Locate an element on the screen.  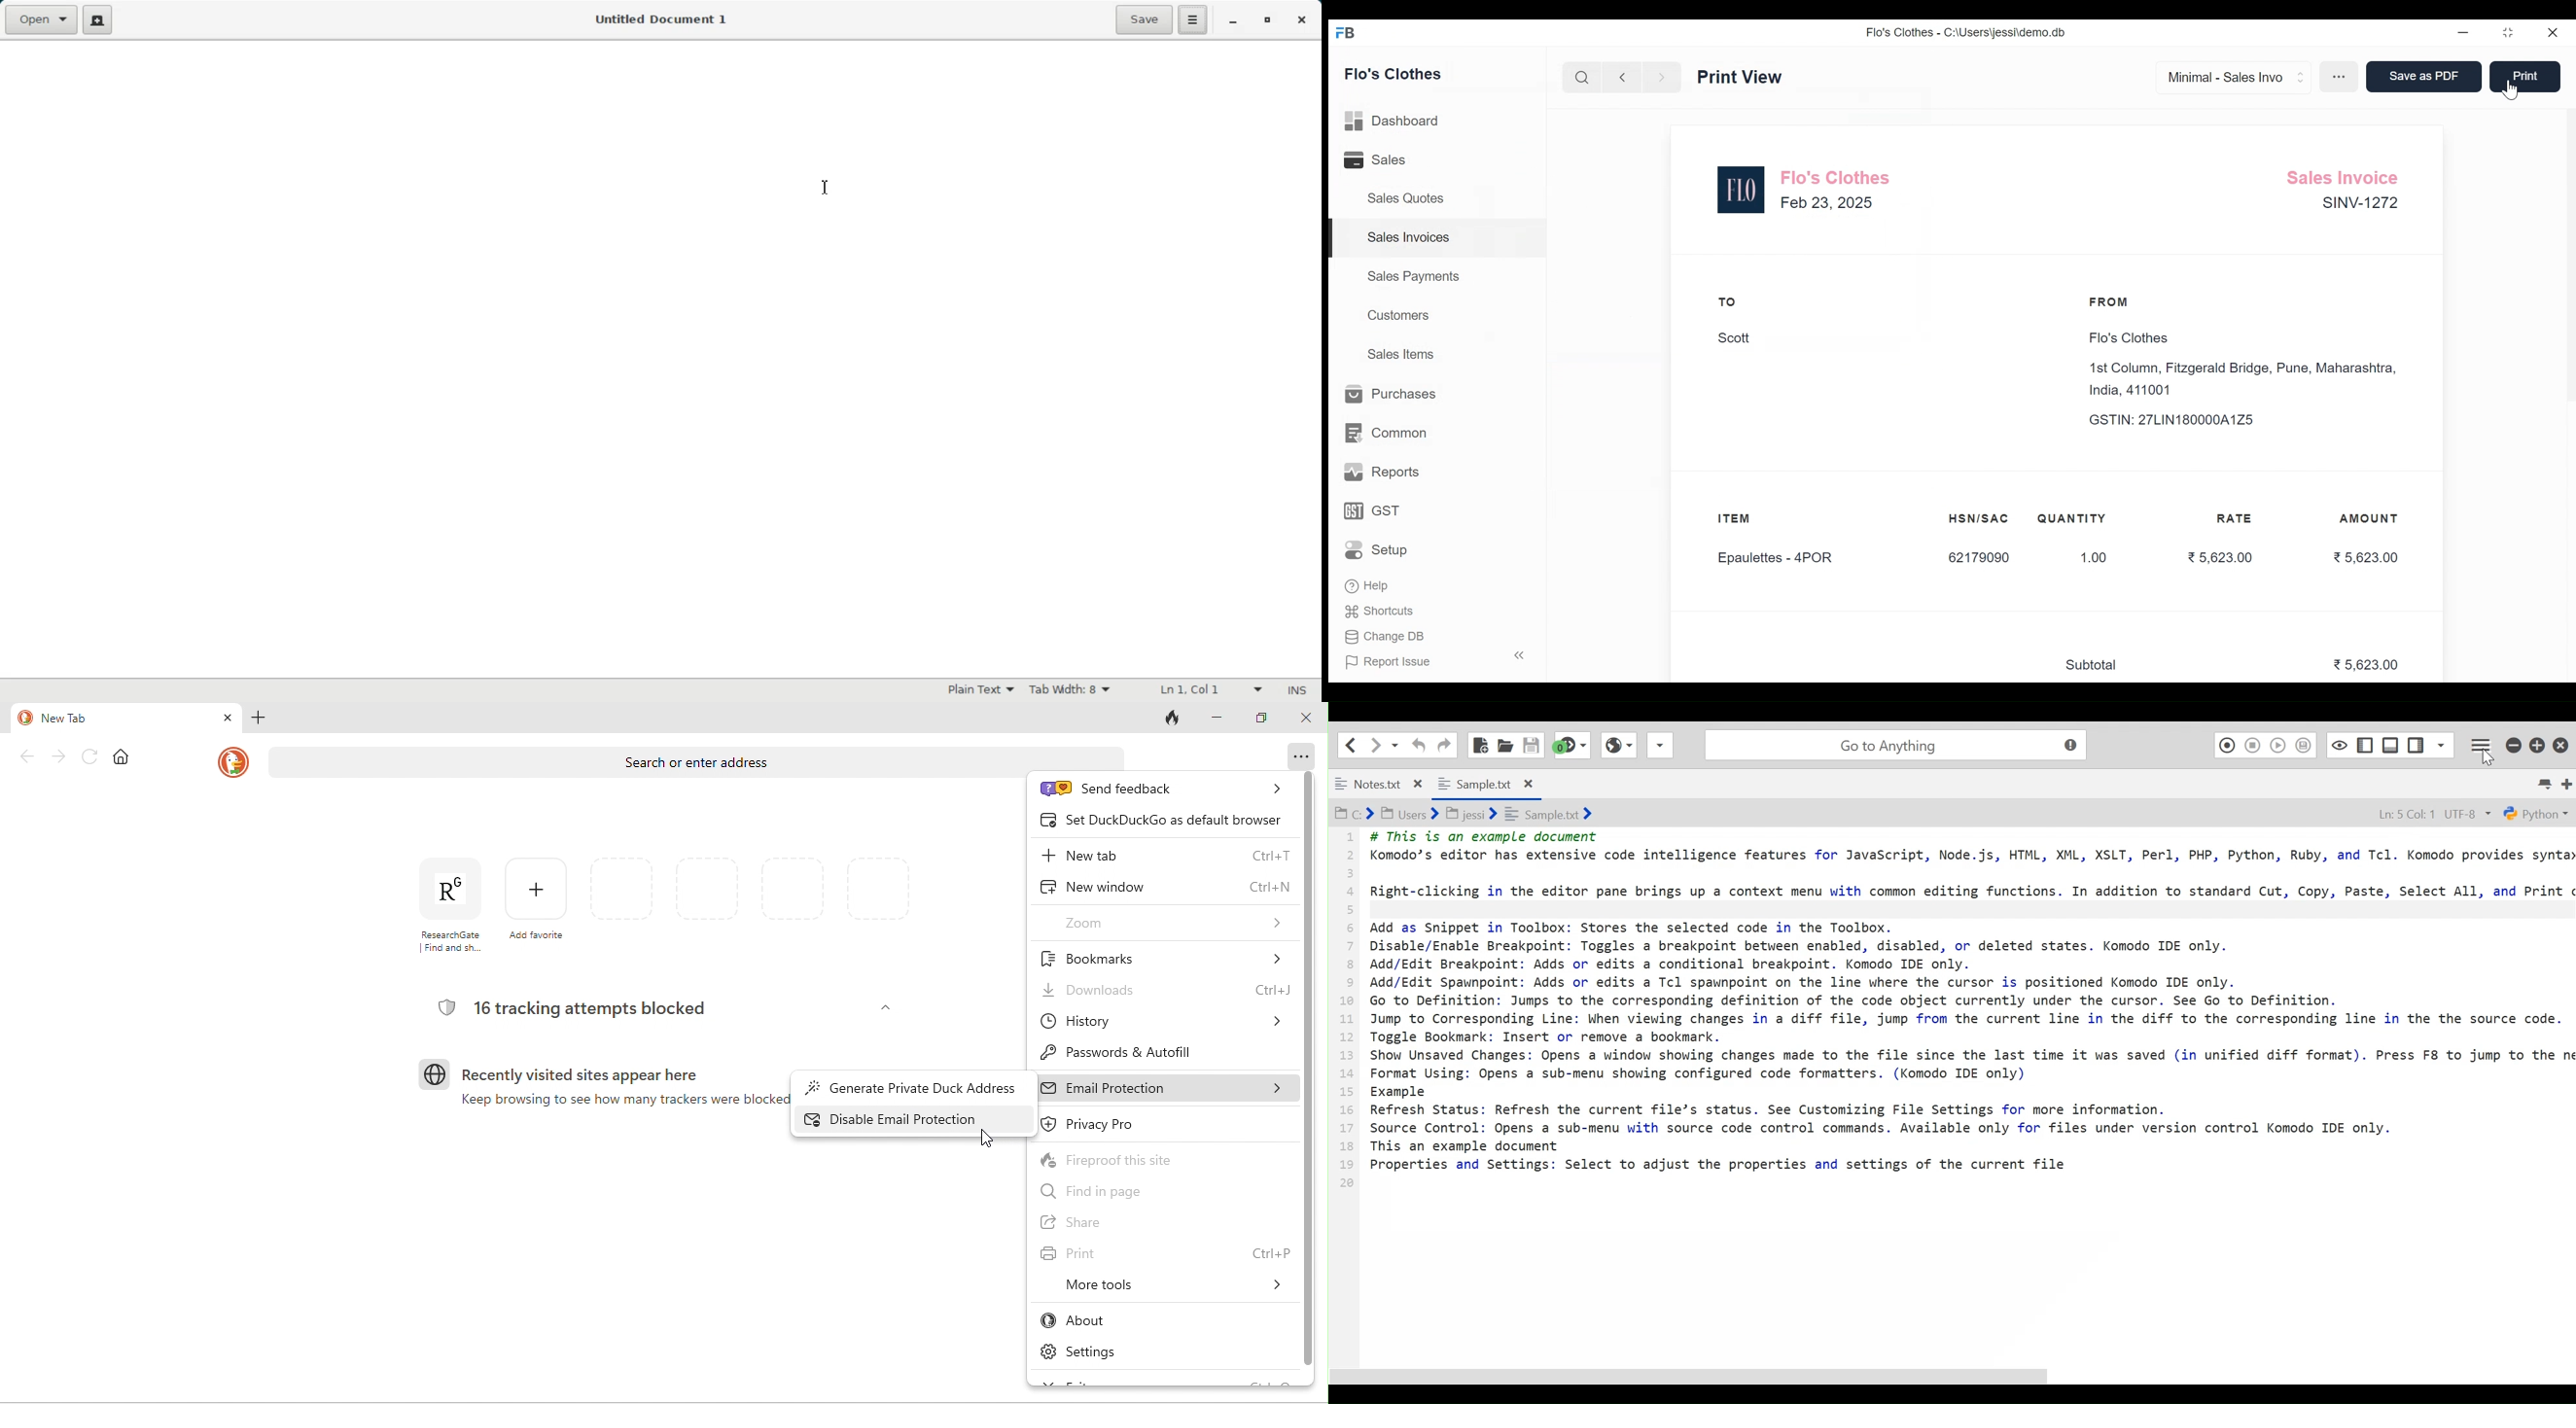
1st Column, Fitzgerald Bridge, Pune, Maharashtra, India, 411001 is located at coordinates (2247, 380).